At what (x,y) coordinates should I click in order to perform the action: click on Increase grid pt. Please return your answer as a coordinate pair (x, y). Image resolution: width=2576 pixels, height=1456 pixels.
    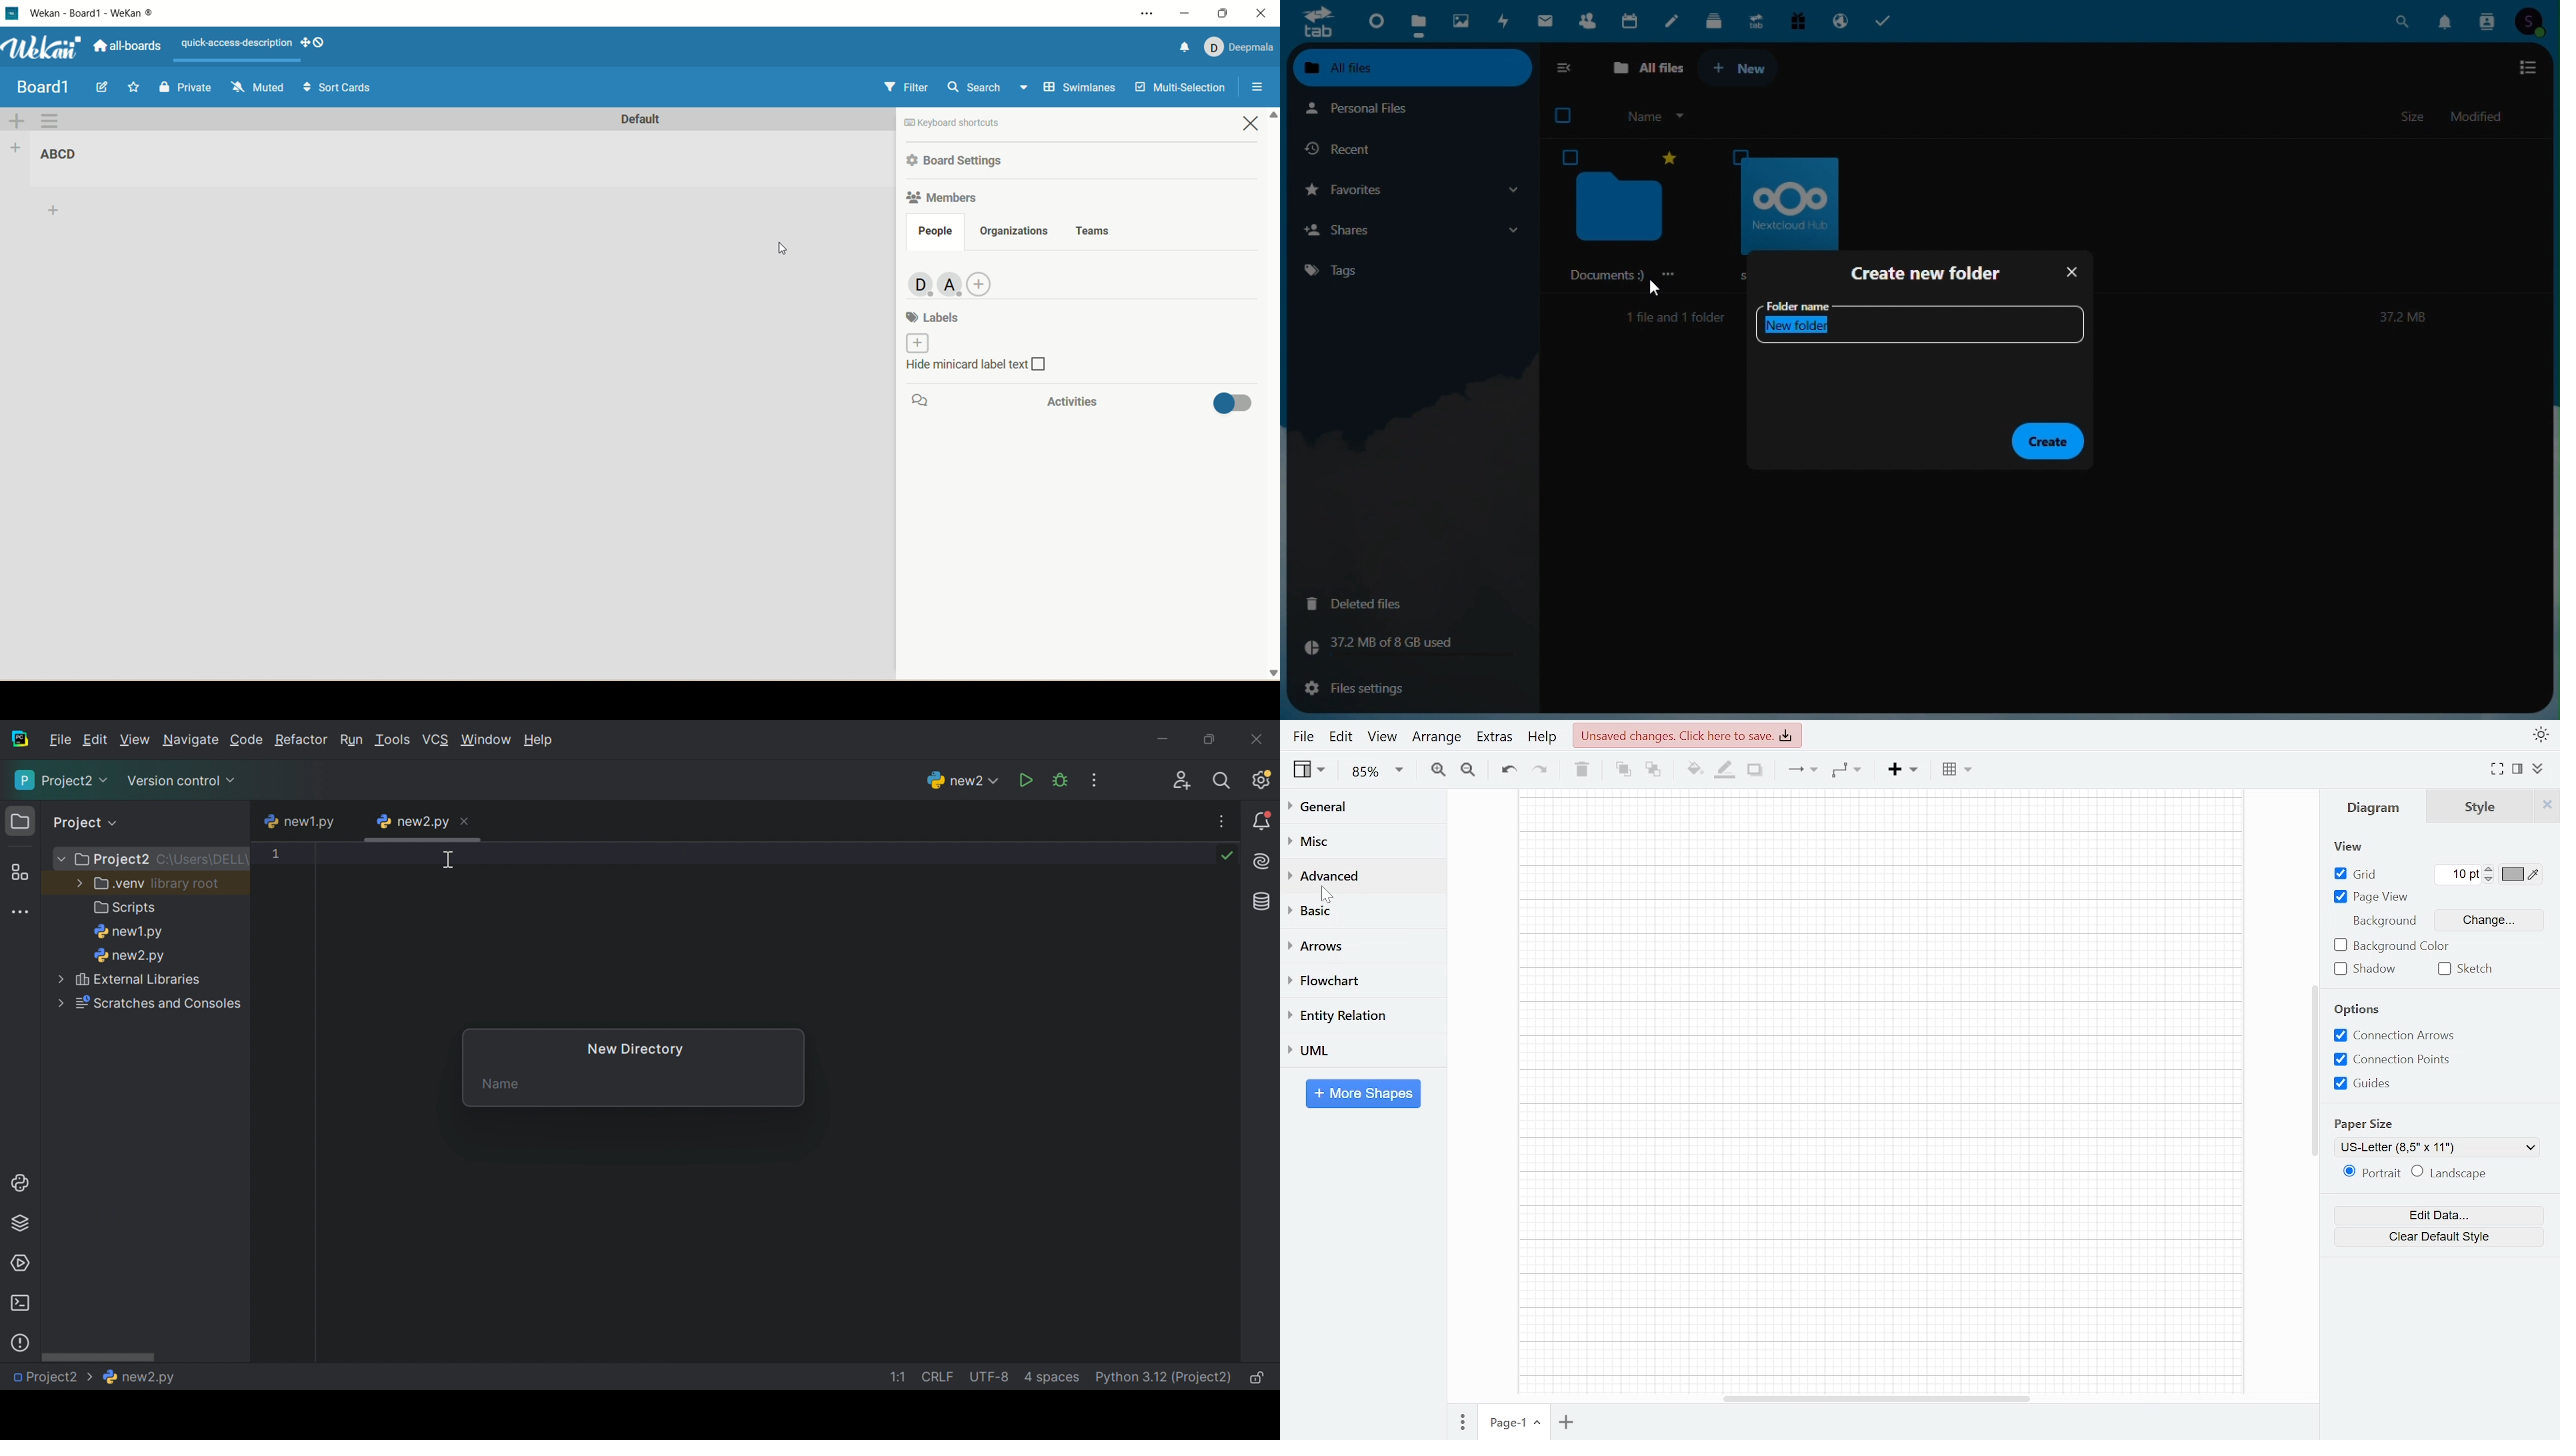
    Looking at the image, I should click on (2490, 868).